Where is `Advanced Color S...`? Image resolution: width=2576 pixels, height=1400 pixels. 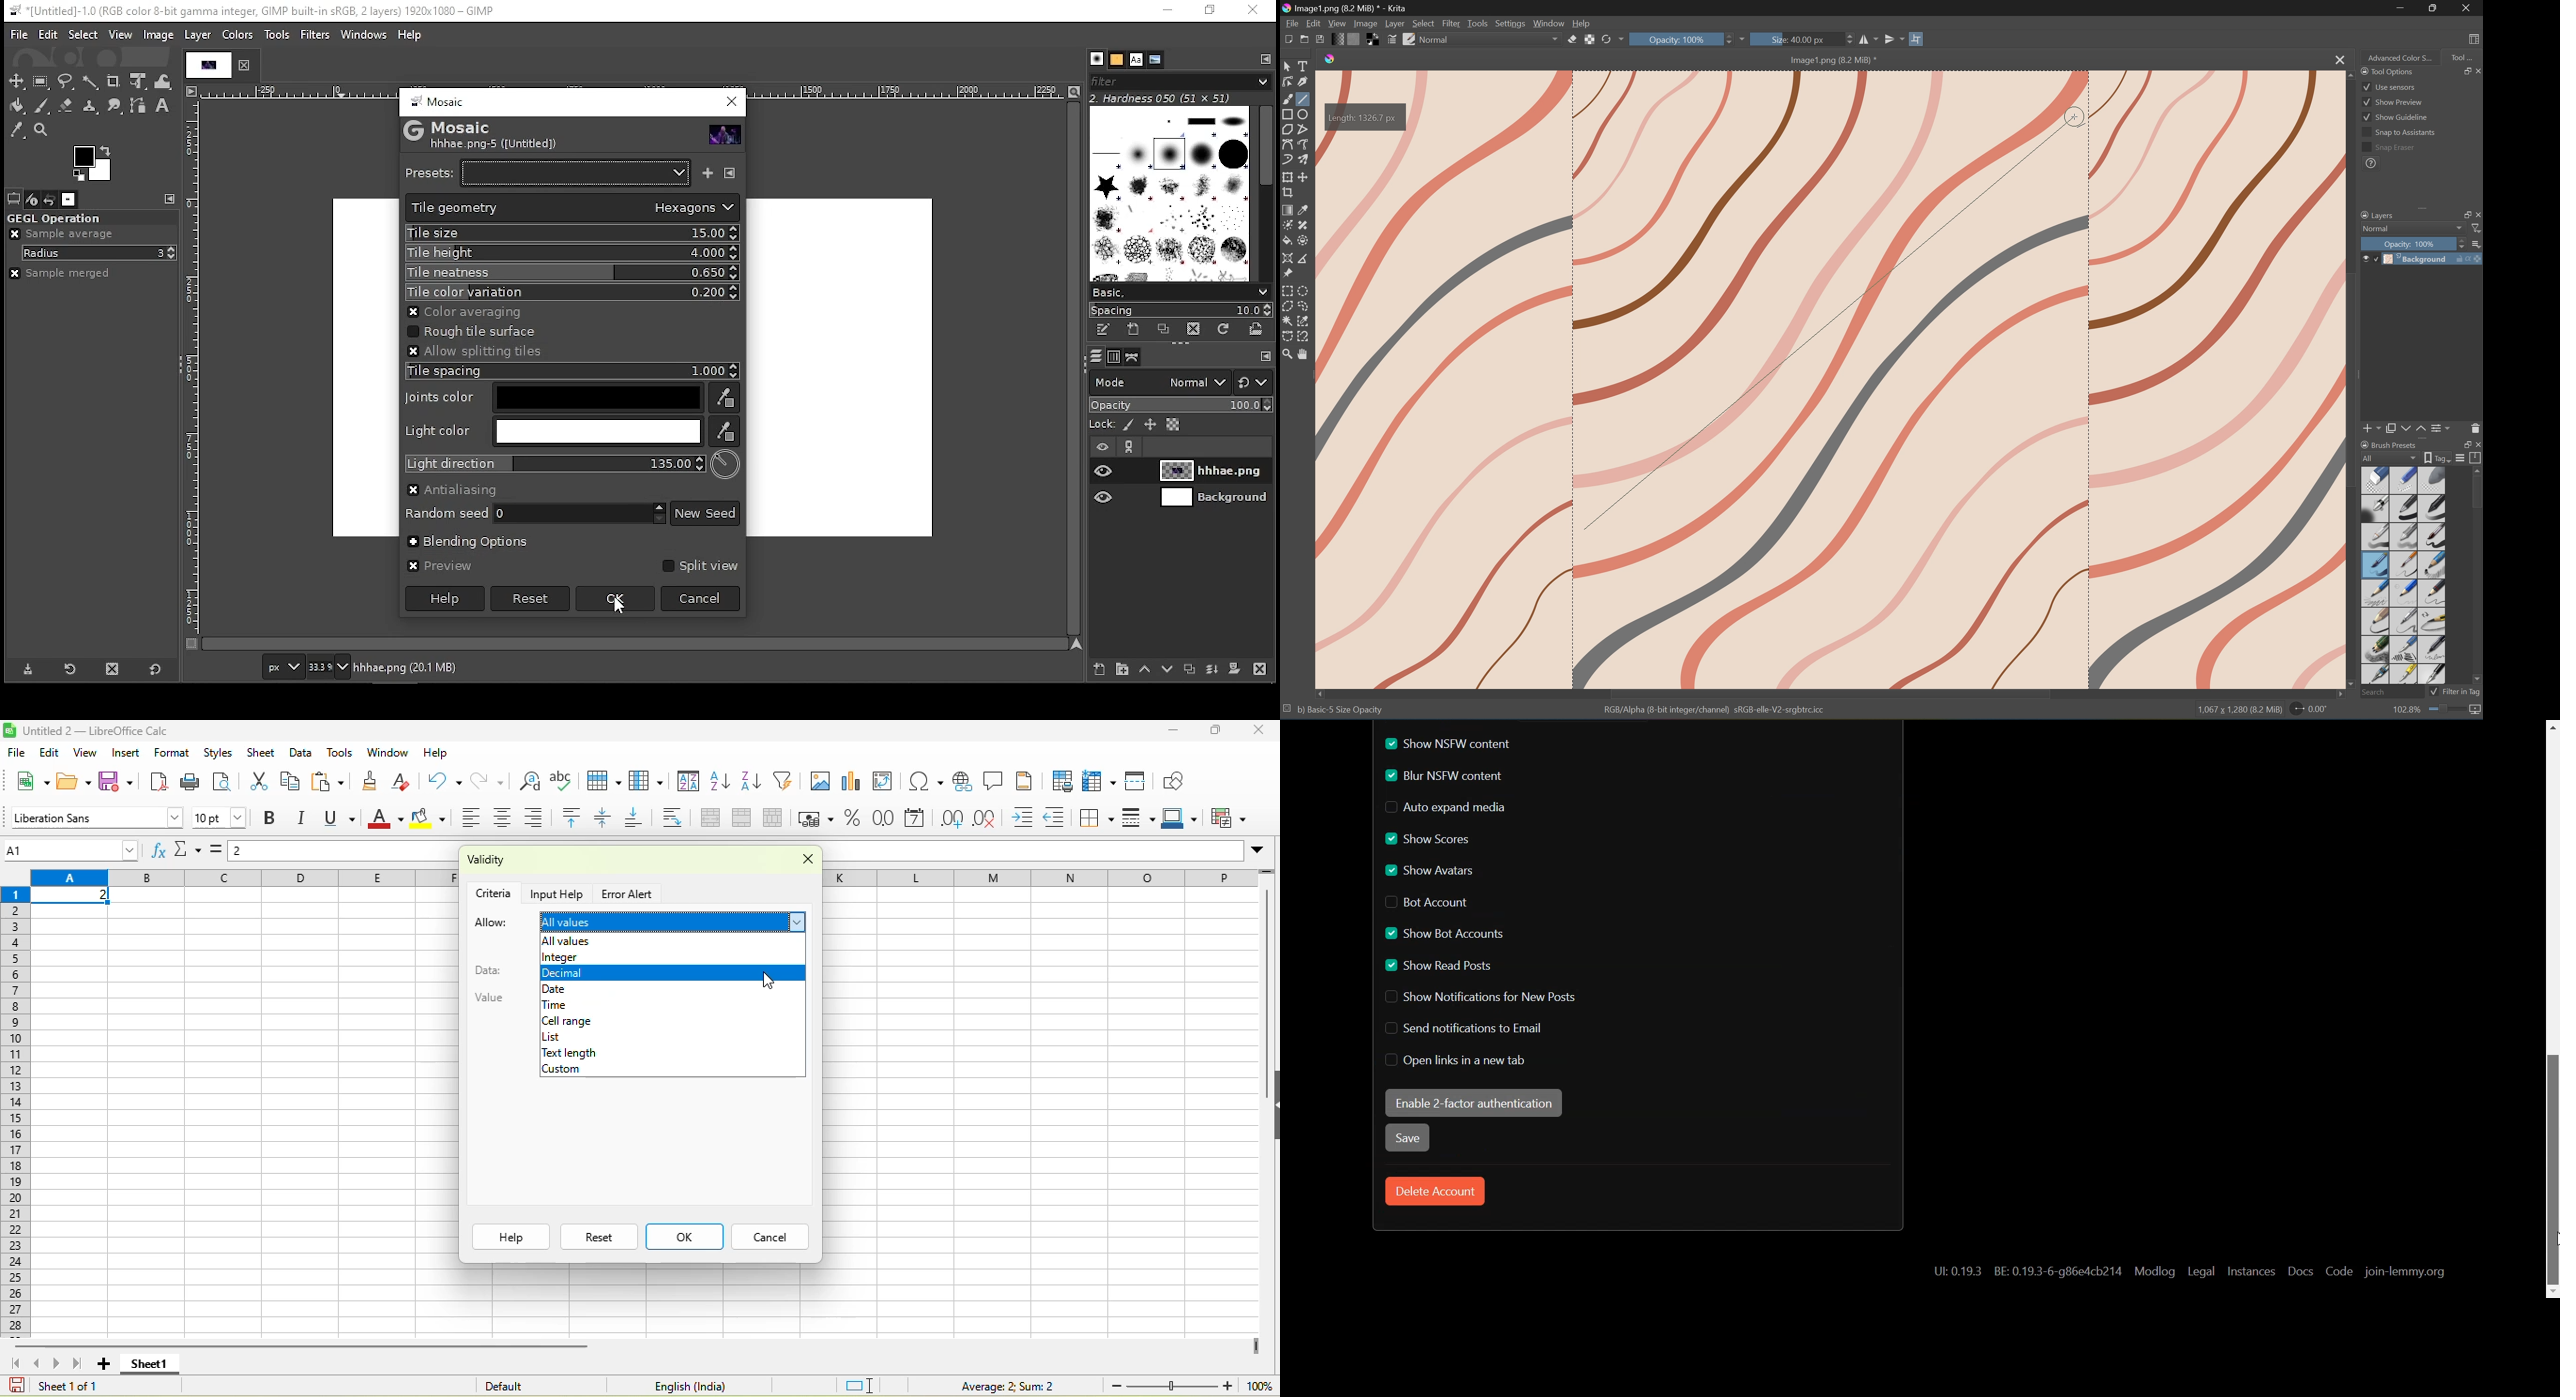 Advanced Color S... is located at coordinates (2401, 58).